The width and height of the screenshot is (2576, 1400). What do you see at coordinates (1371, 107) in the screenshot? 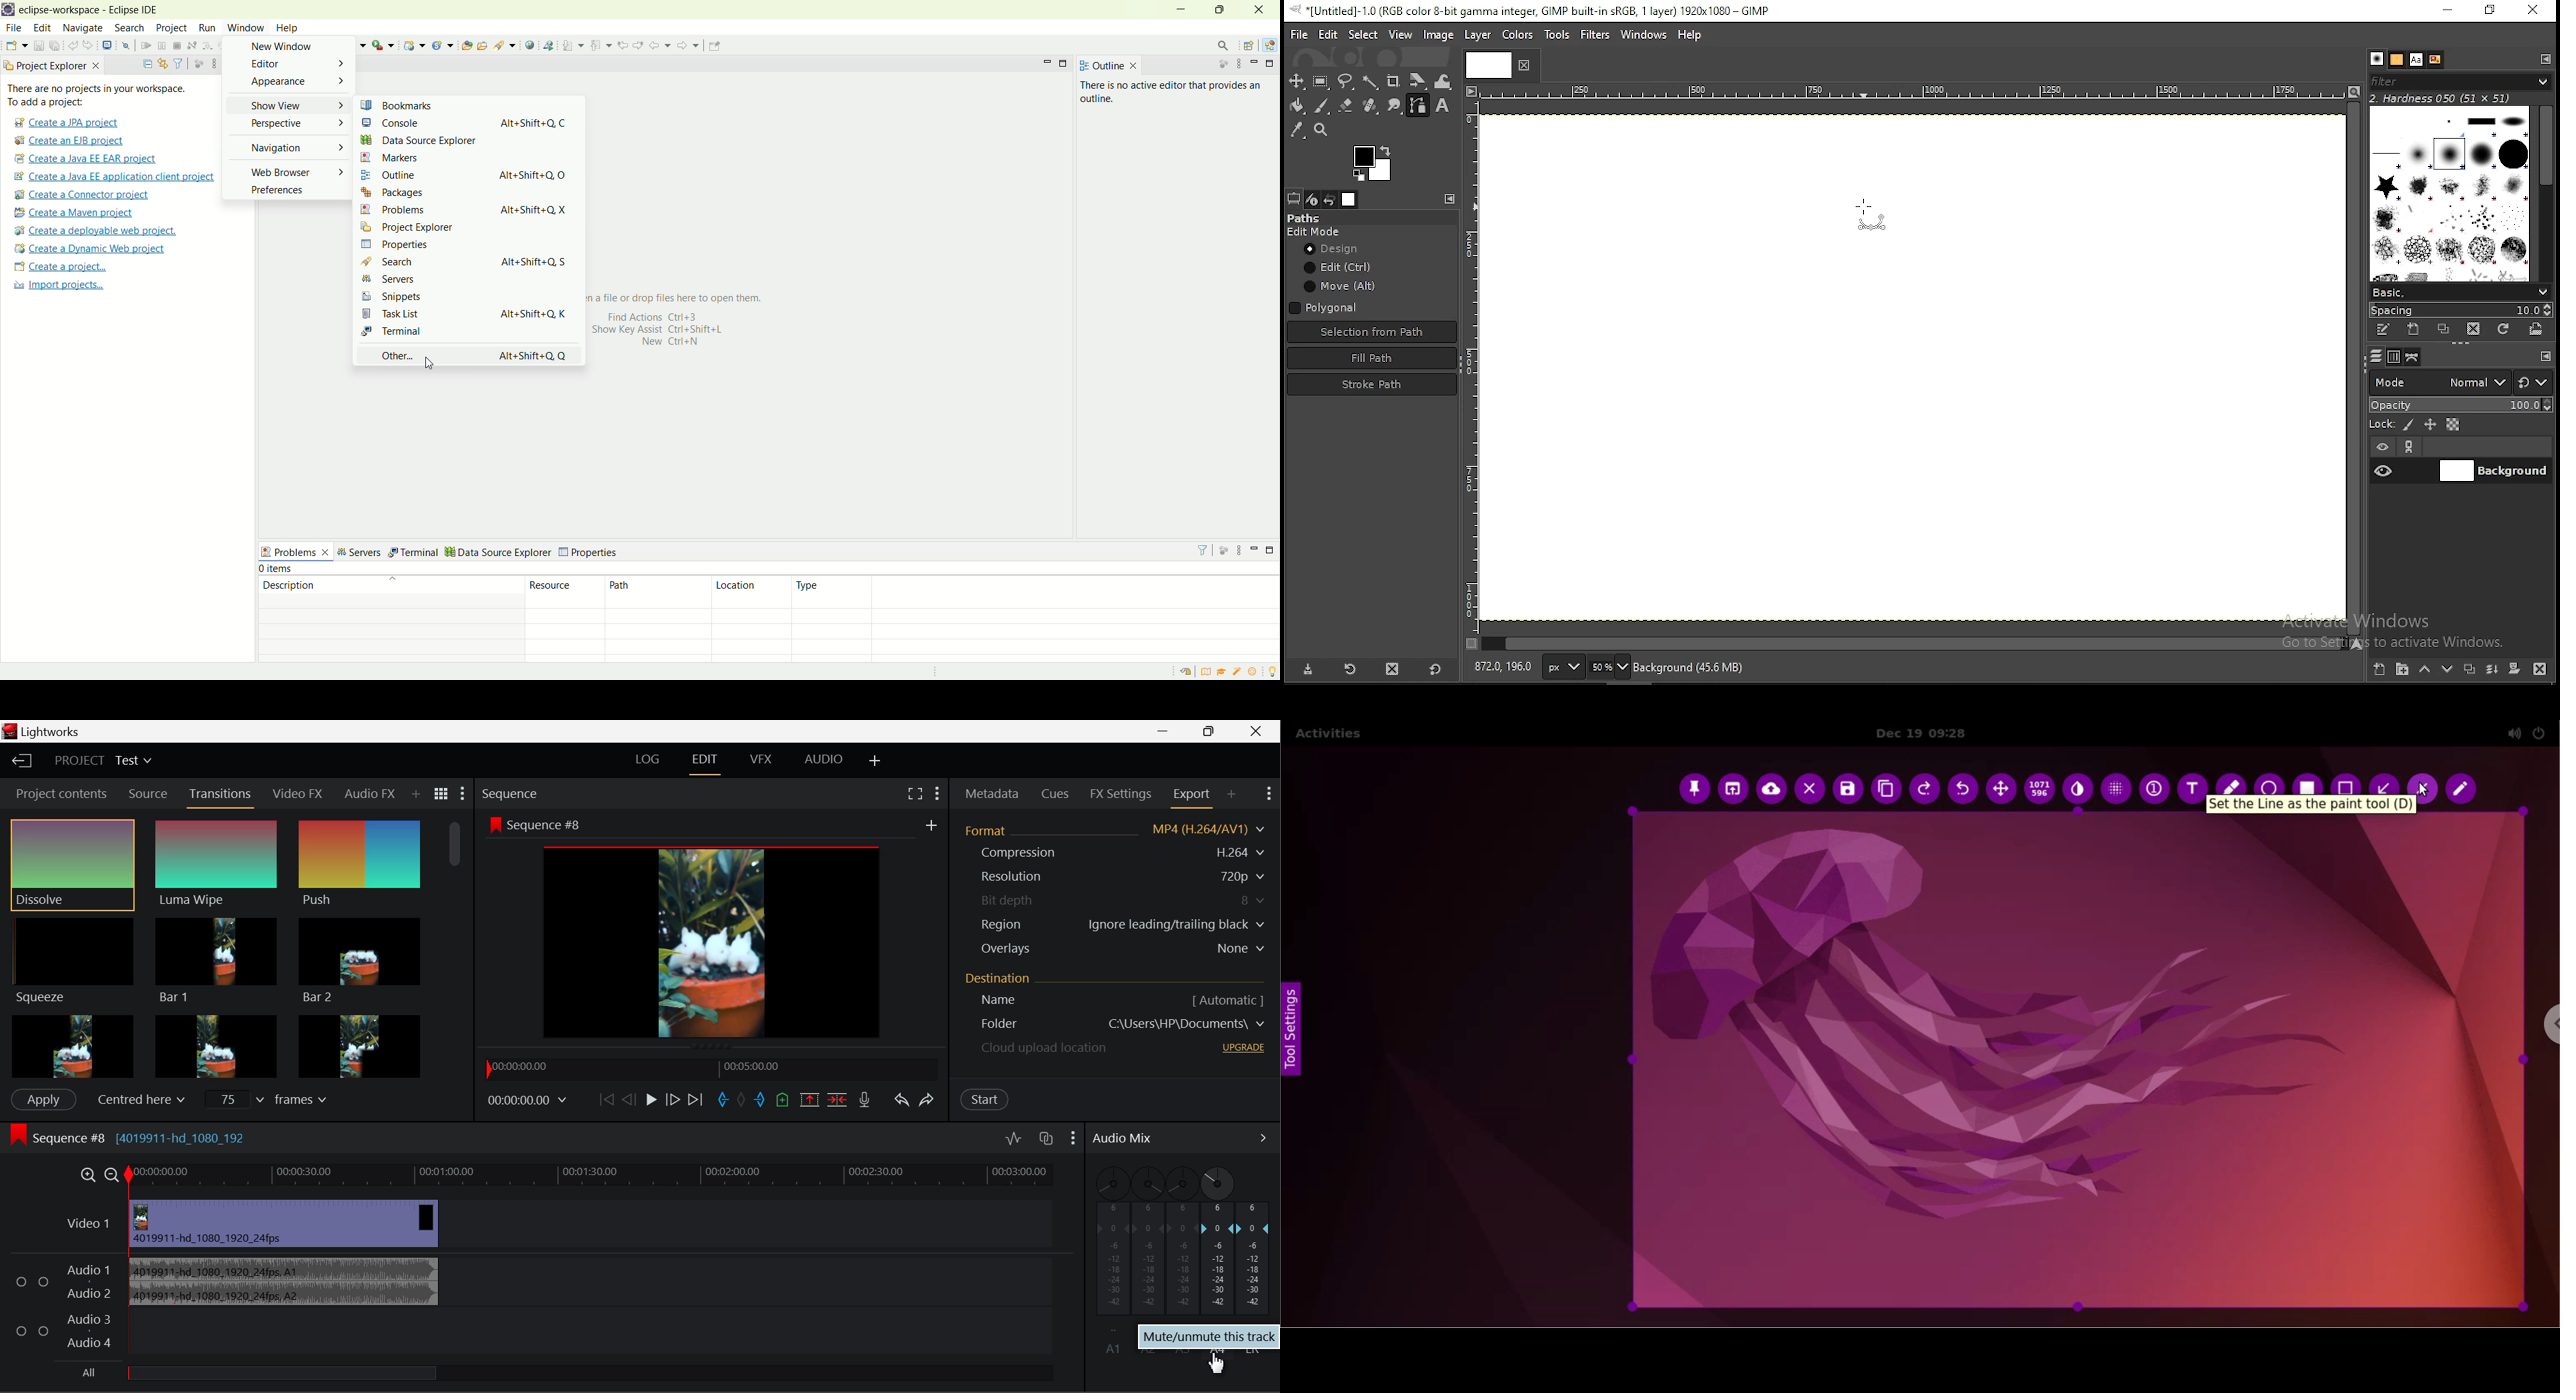
I see `heal tool` at bounding box center [1371, 107].